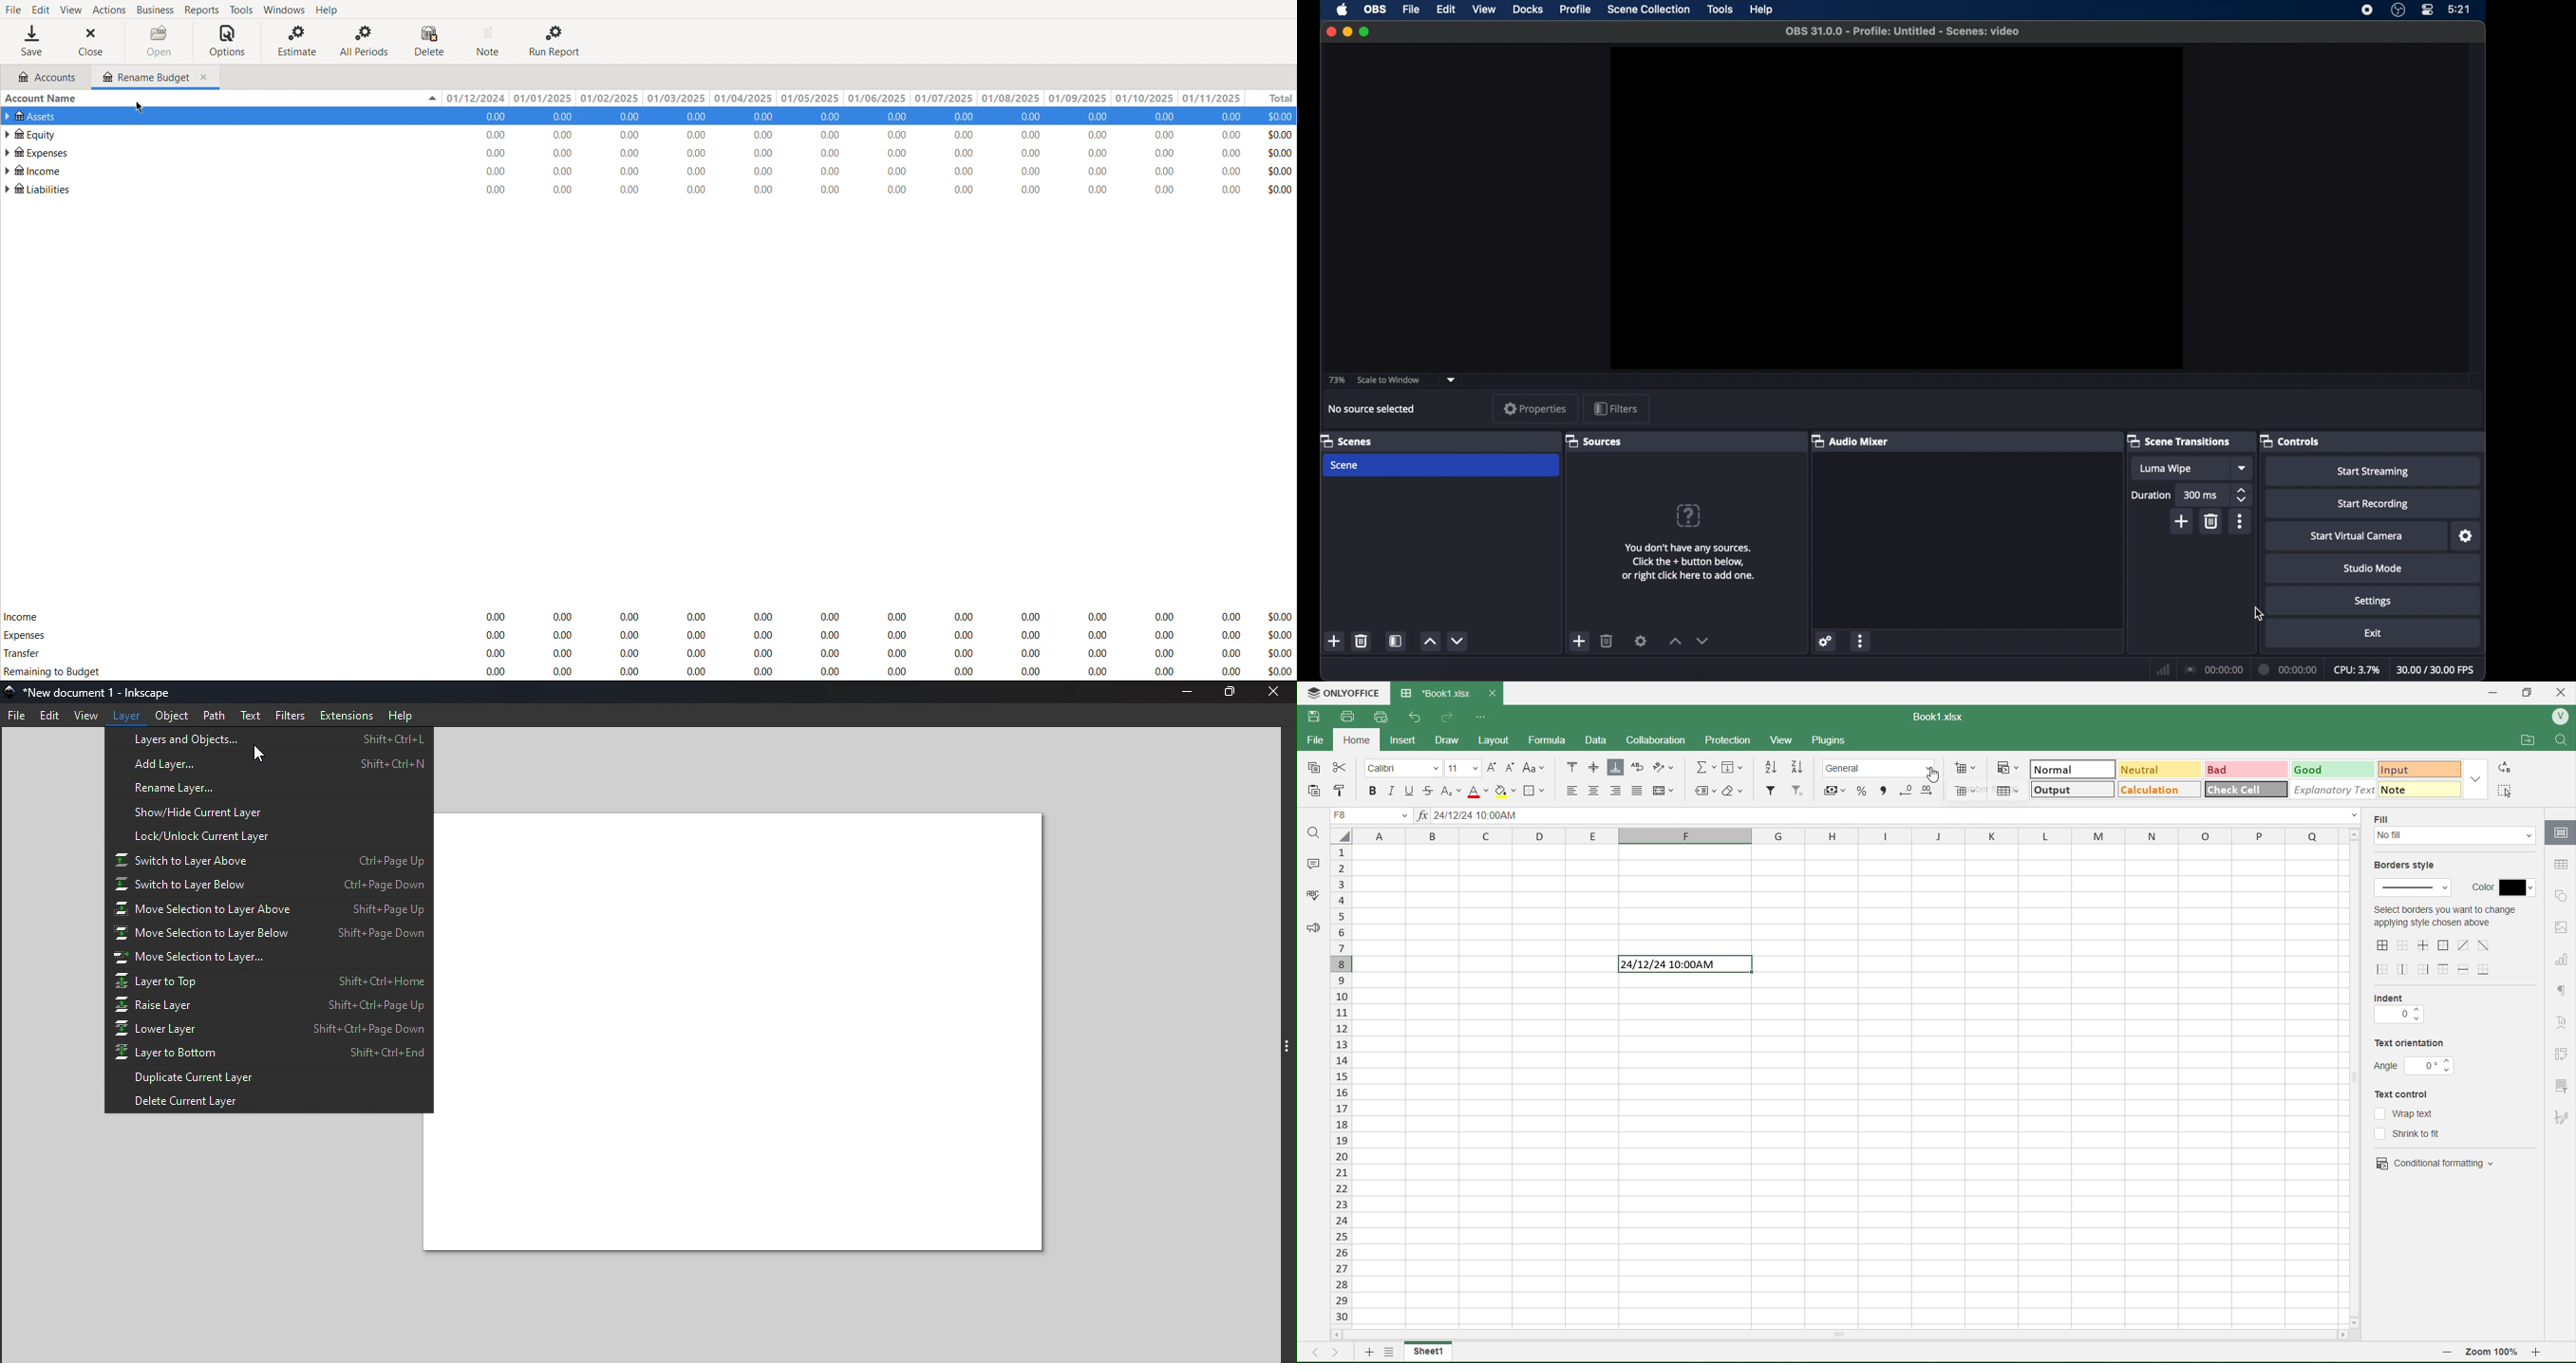  What do you see at coordinates (1557, 740) in the screenshot?
I see `Formual` at bounding box center [1557, 740].